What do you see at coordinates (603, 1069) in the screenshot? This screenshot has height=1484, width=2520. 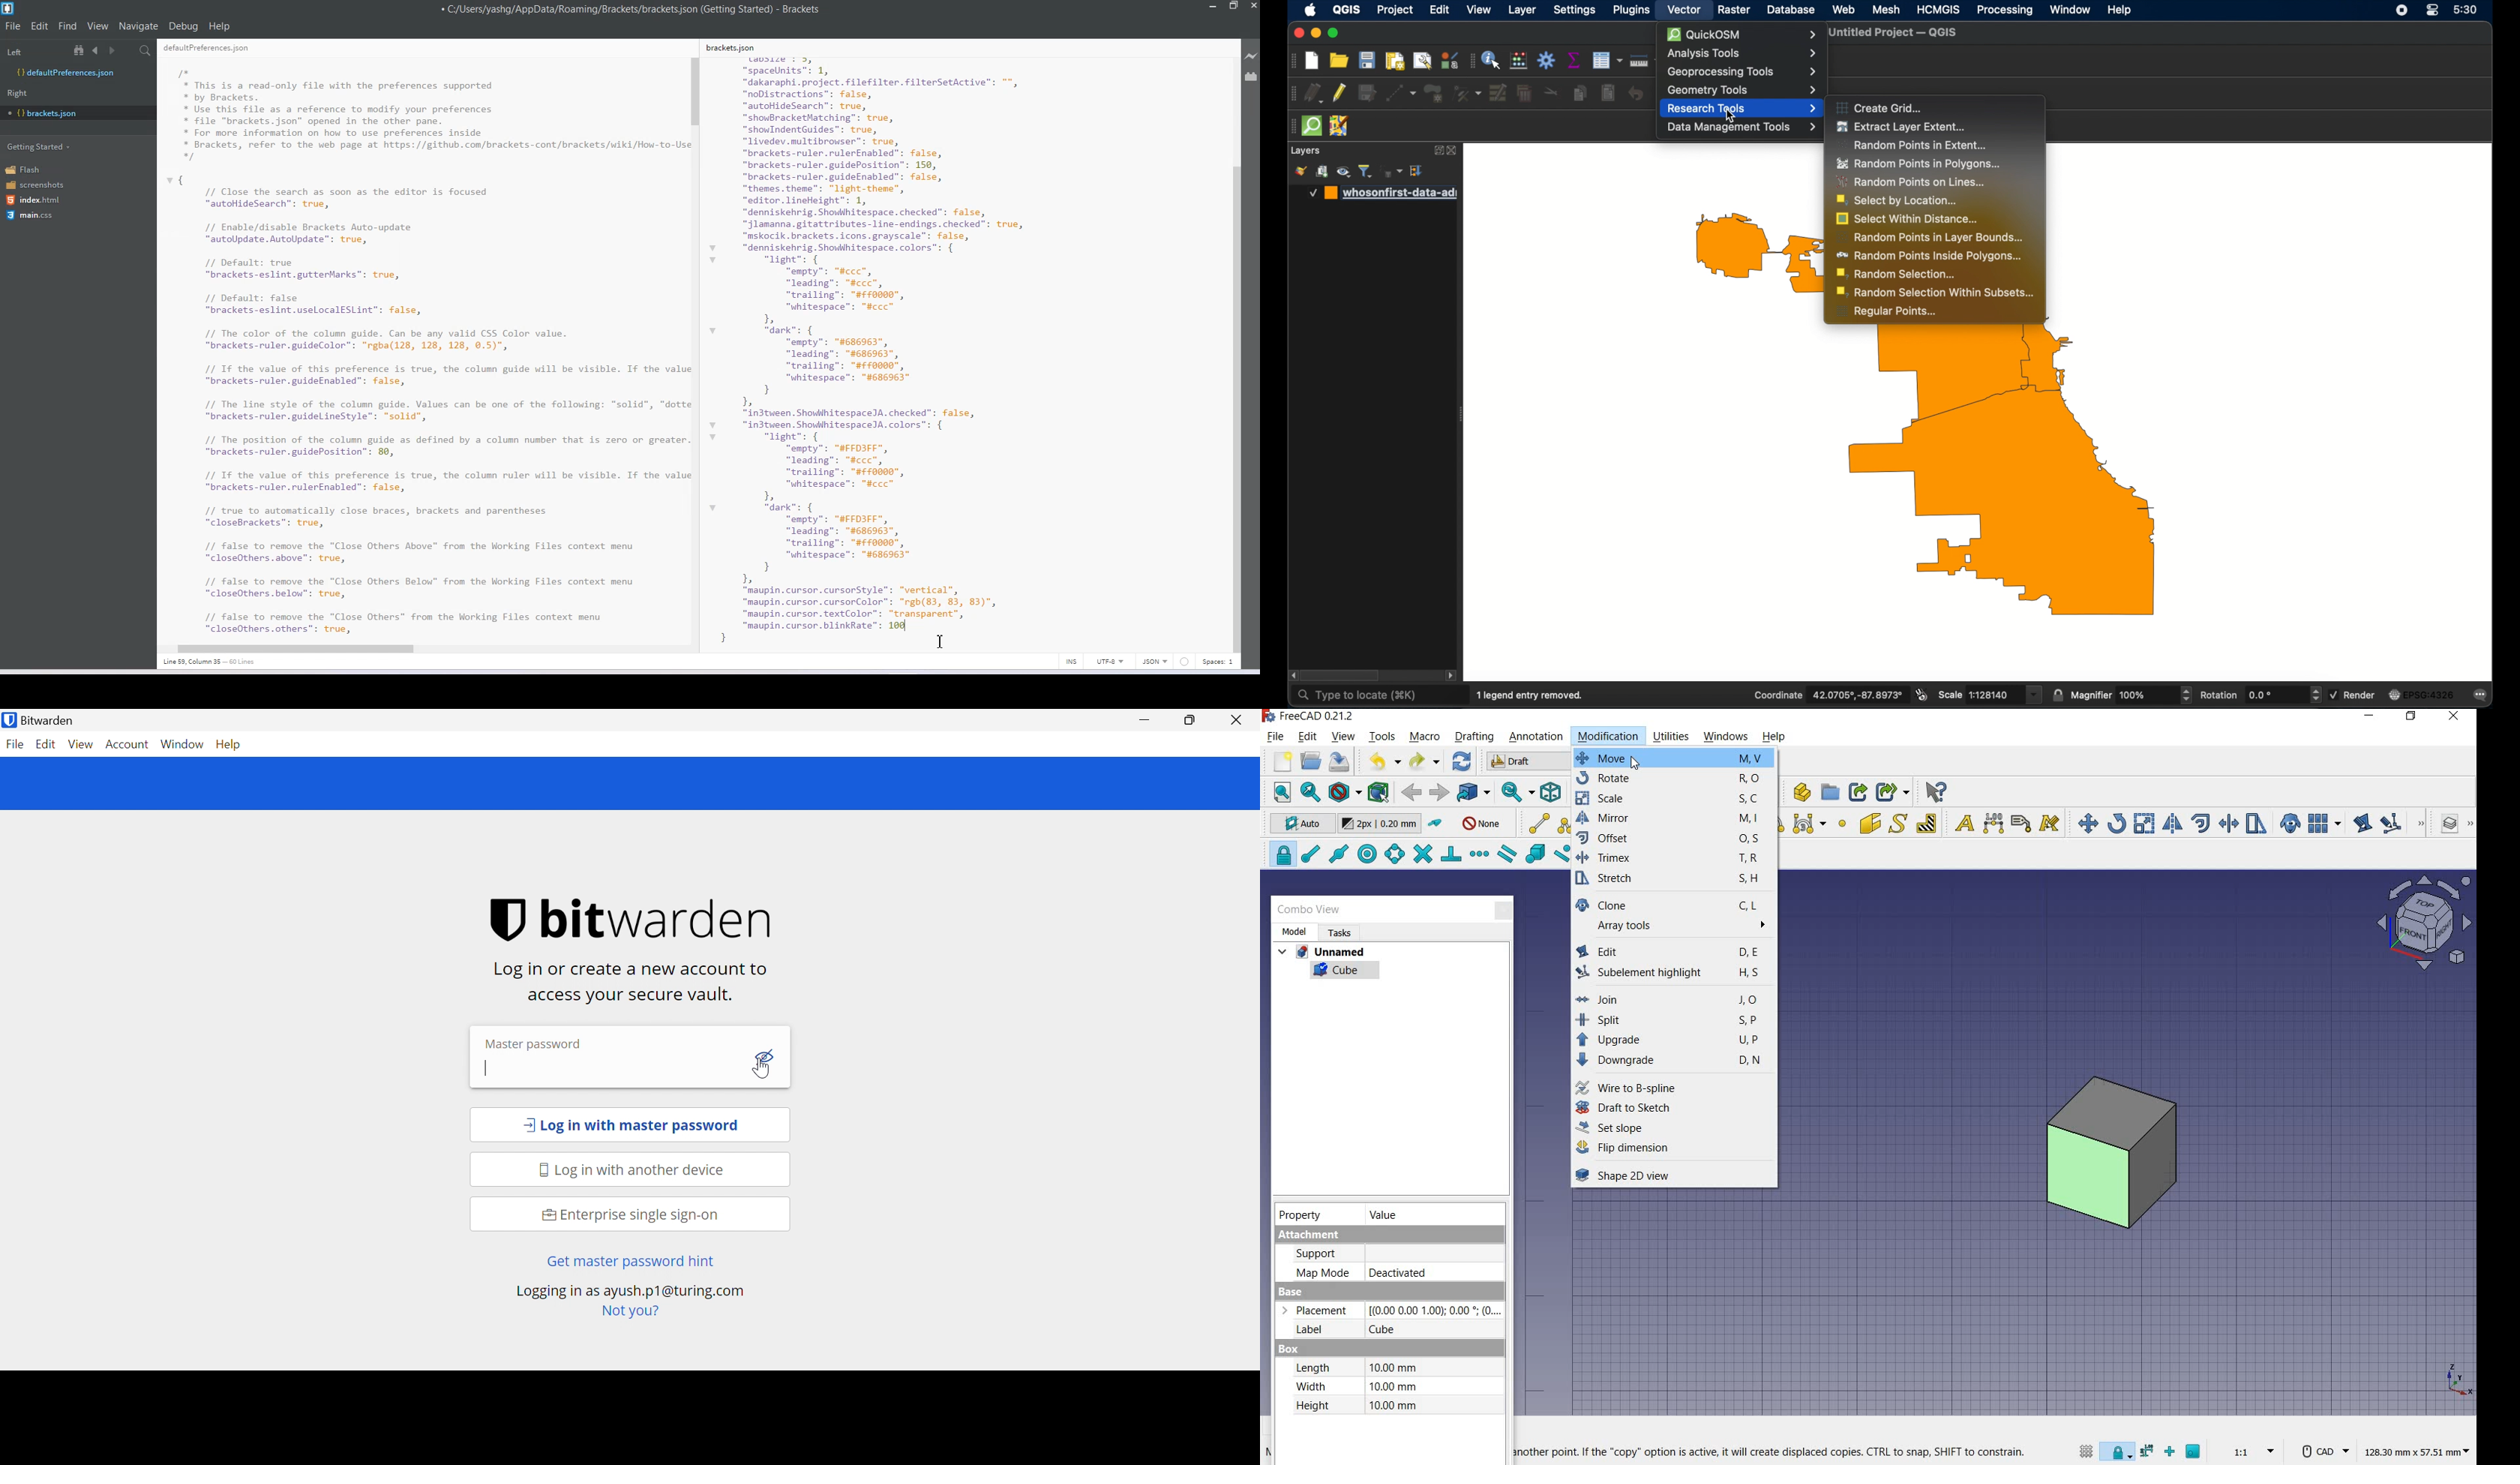 I see `password input box` at bounding box center [603, 1069].